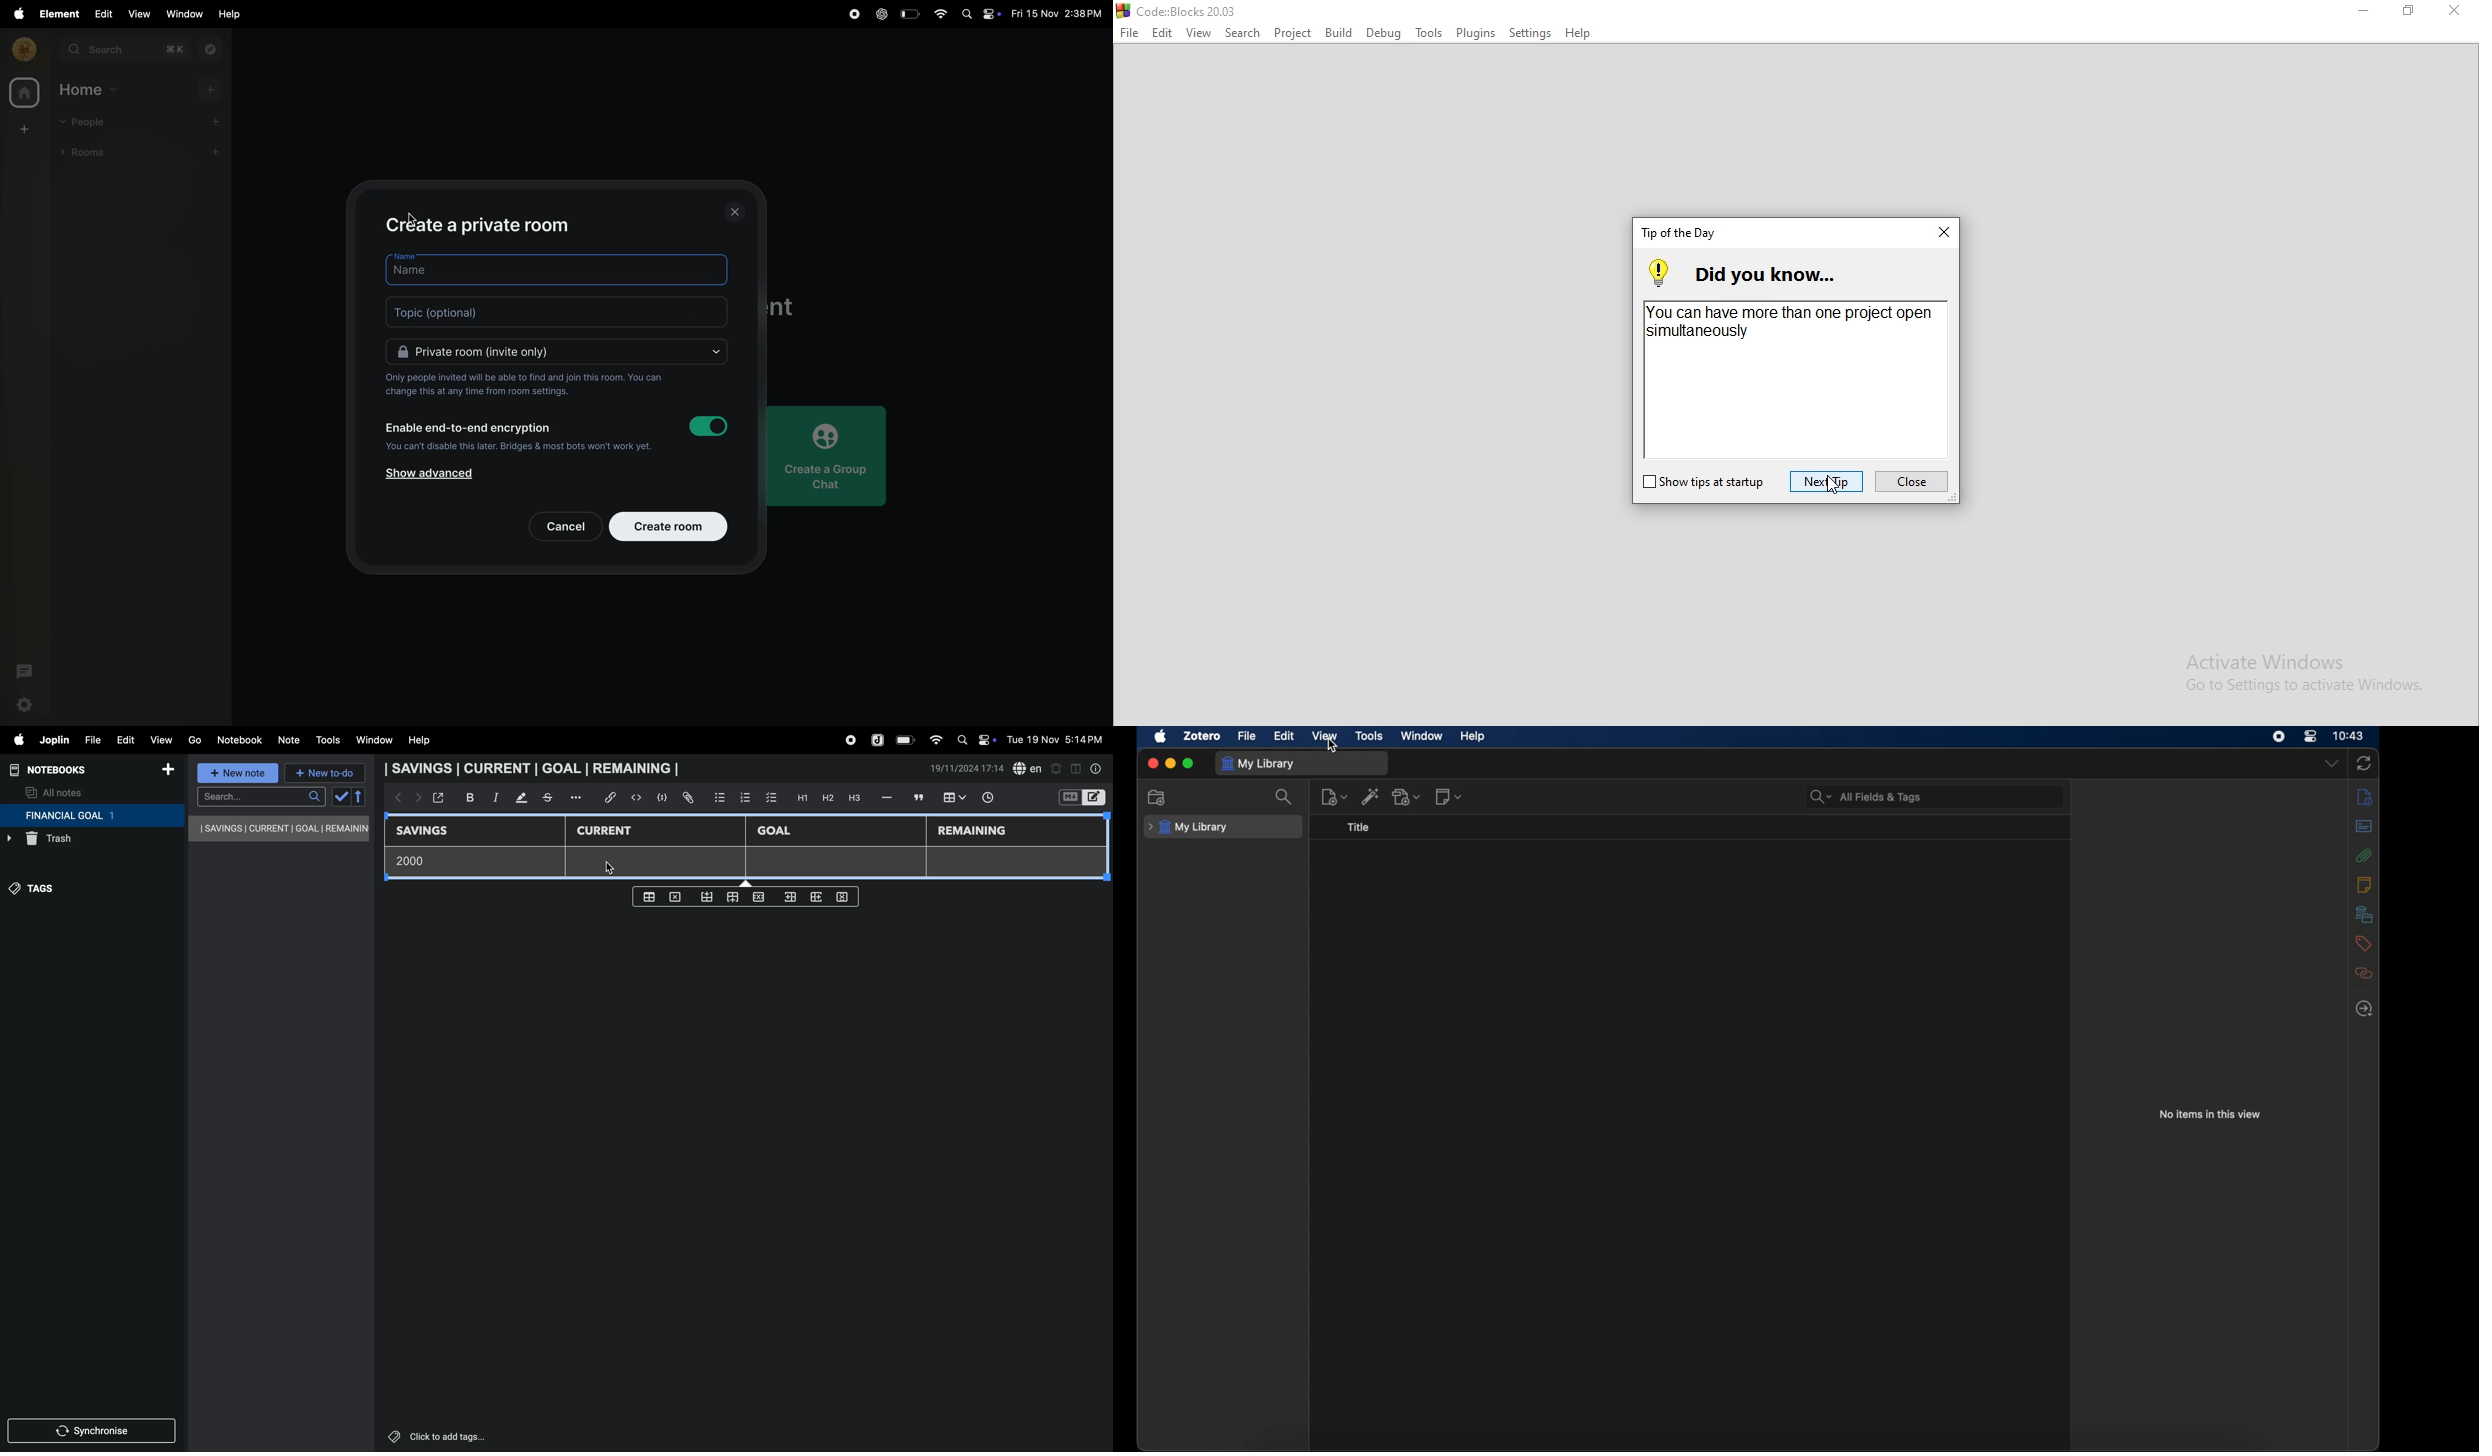 This screenshot has height=1456, width=2492. Describe the element at coordinates (937, 13) in the screenshot. I see `wifi` at that location.